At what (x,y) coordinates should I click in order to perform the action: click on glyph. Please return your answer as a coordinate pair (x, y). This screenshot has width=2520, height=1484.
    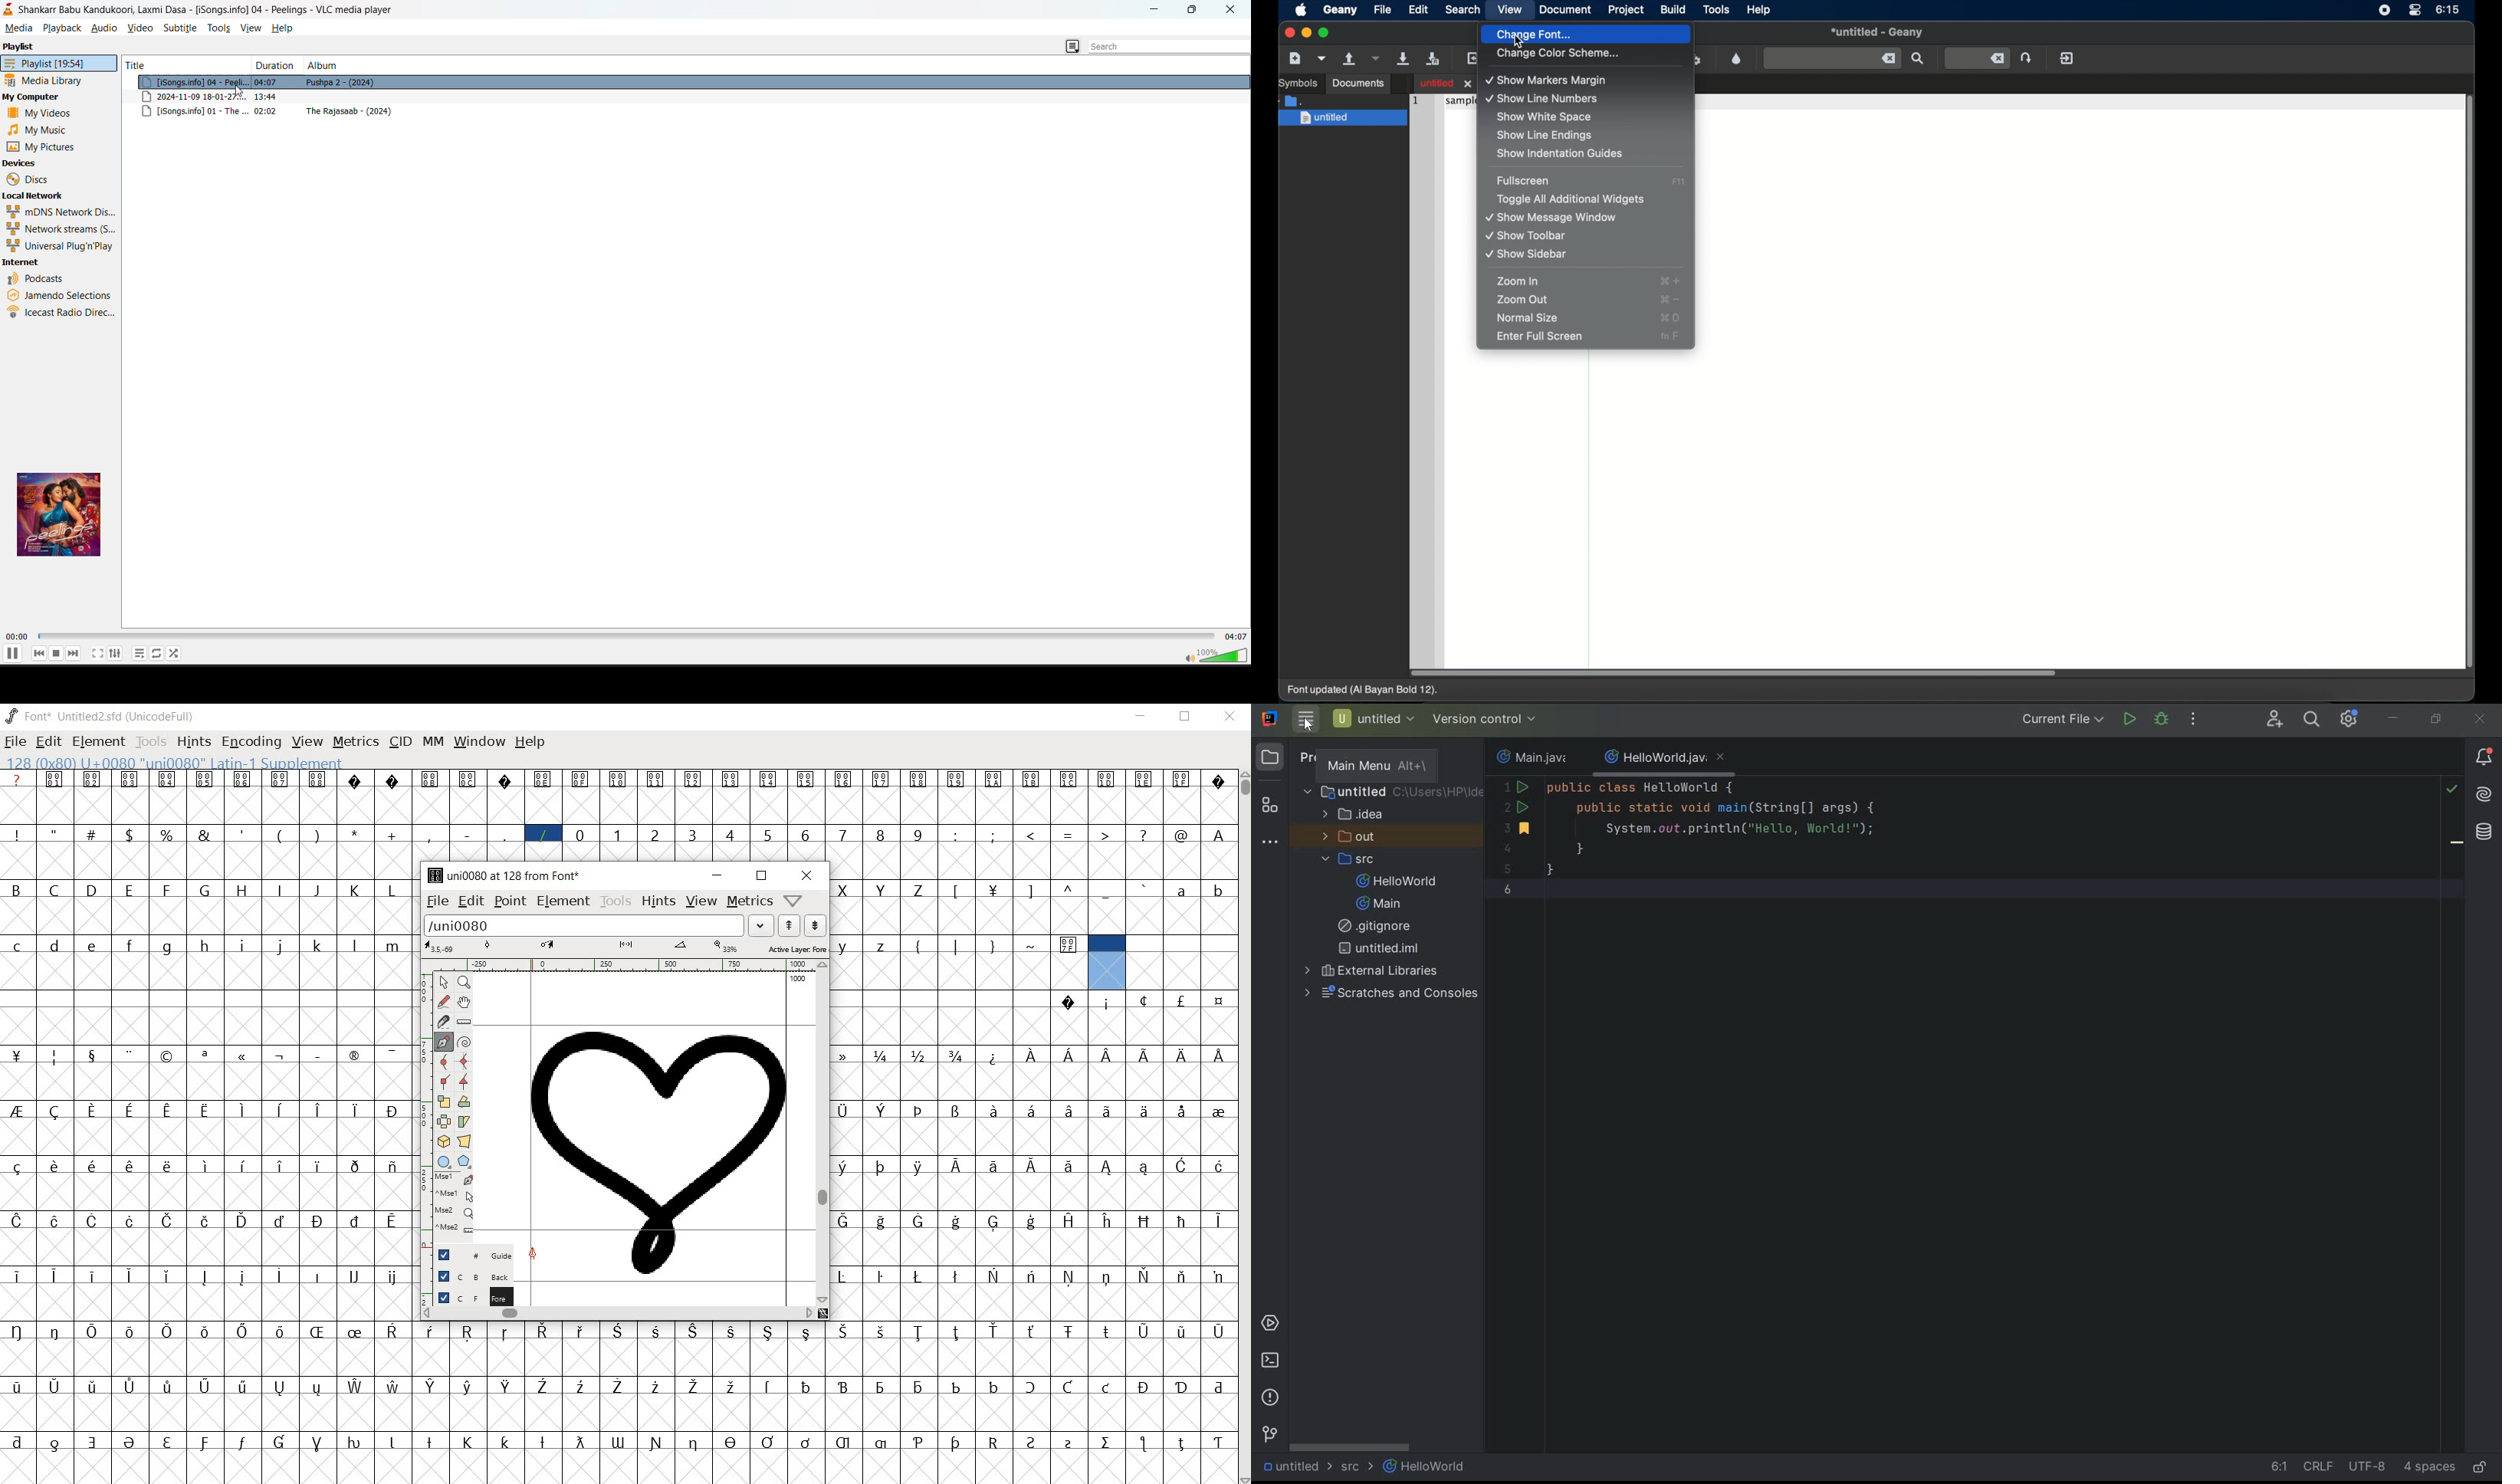
    Looking at the image, I should click on (993, 1167).